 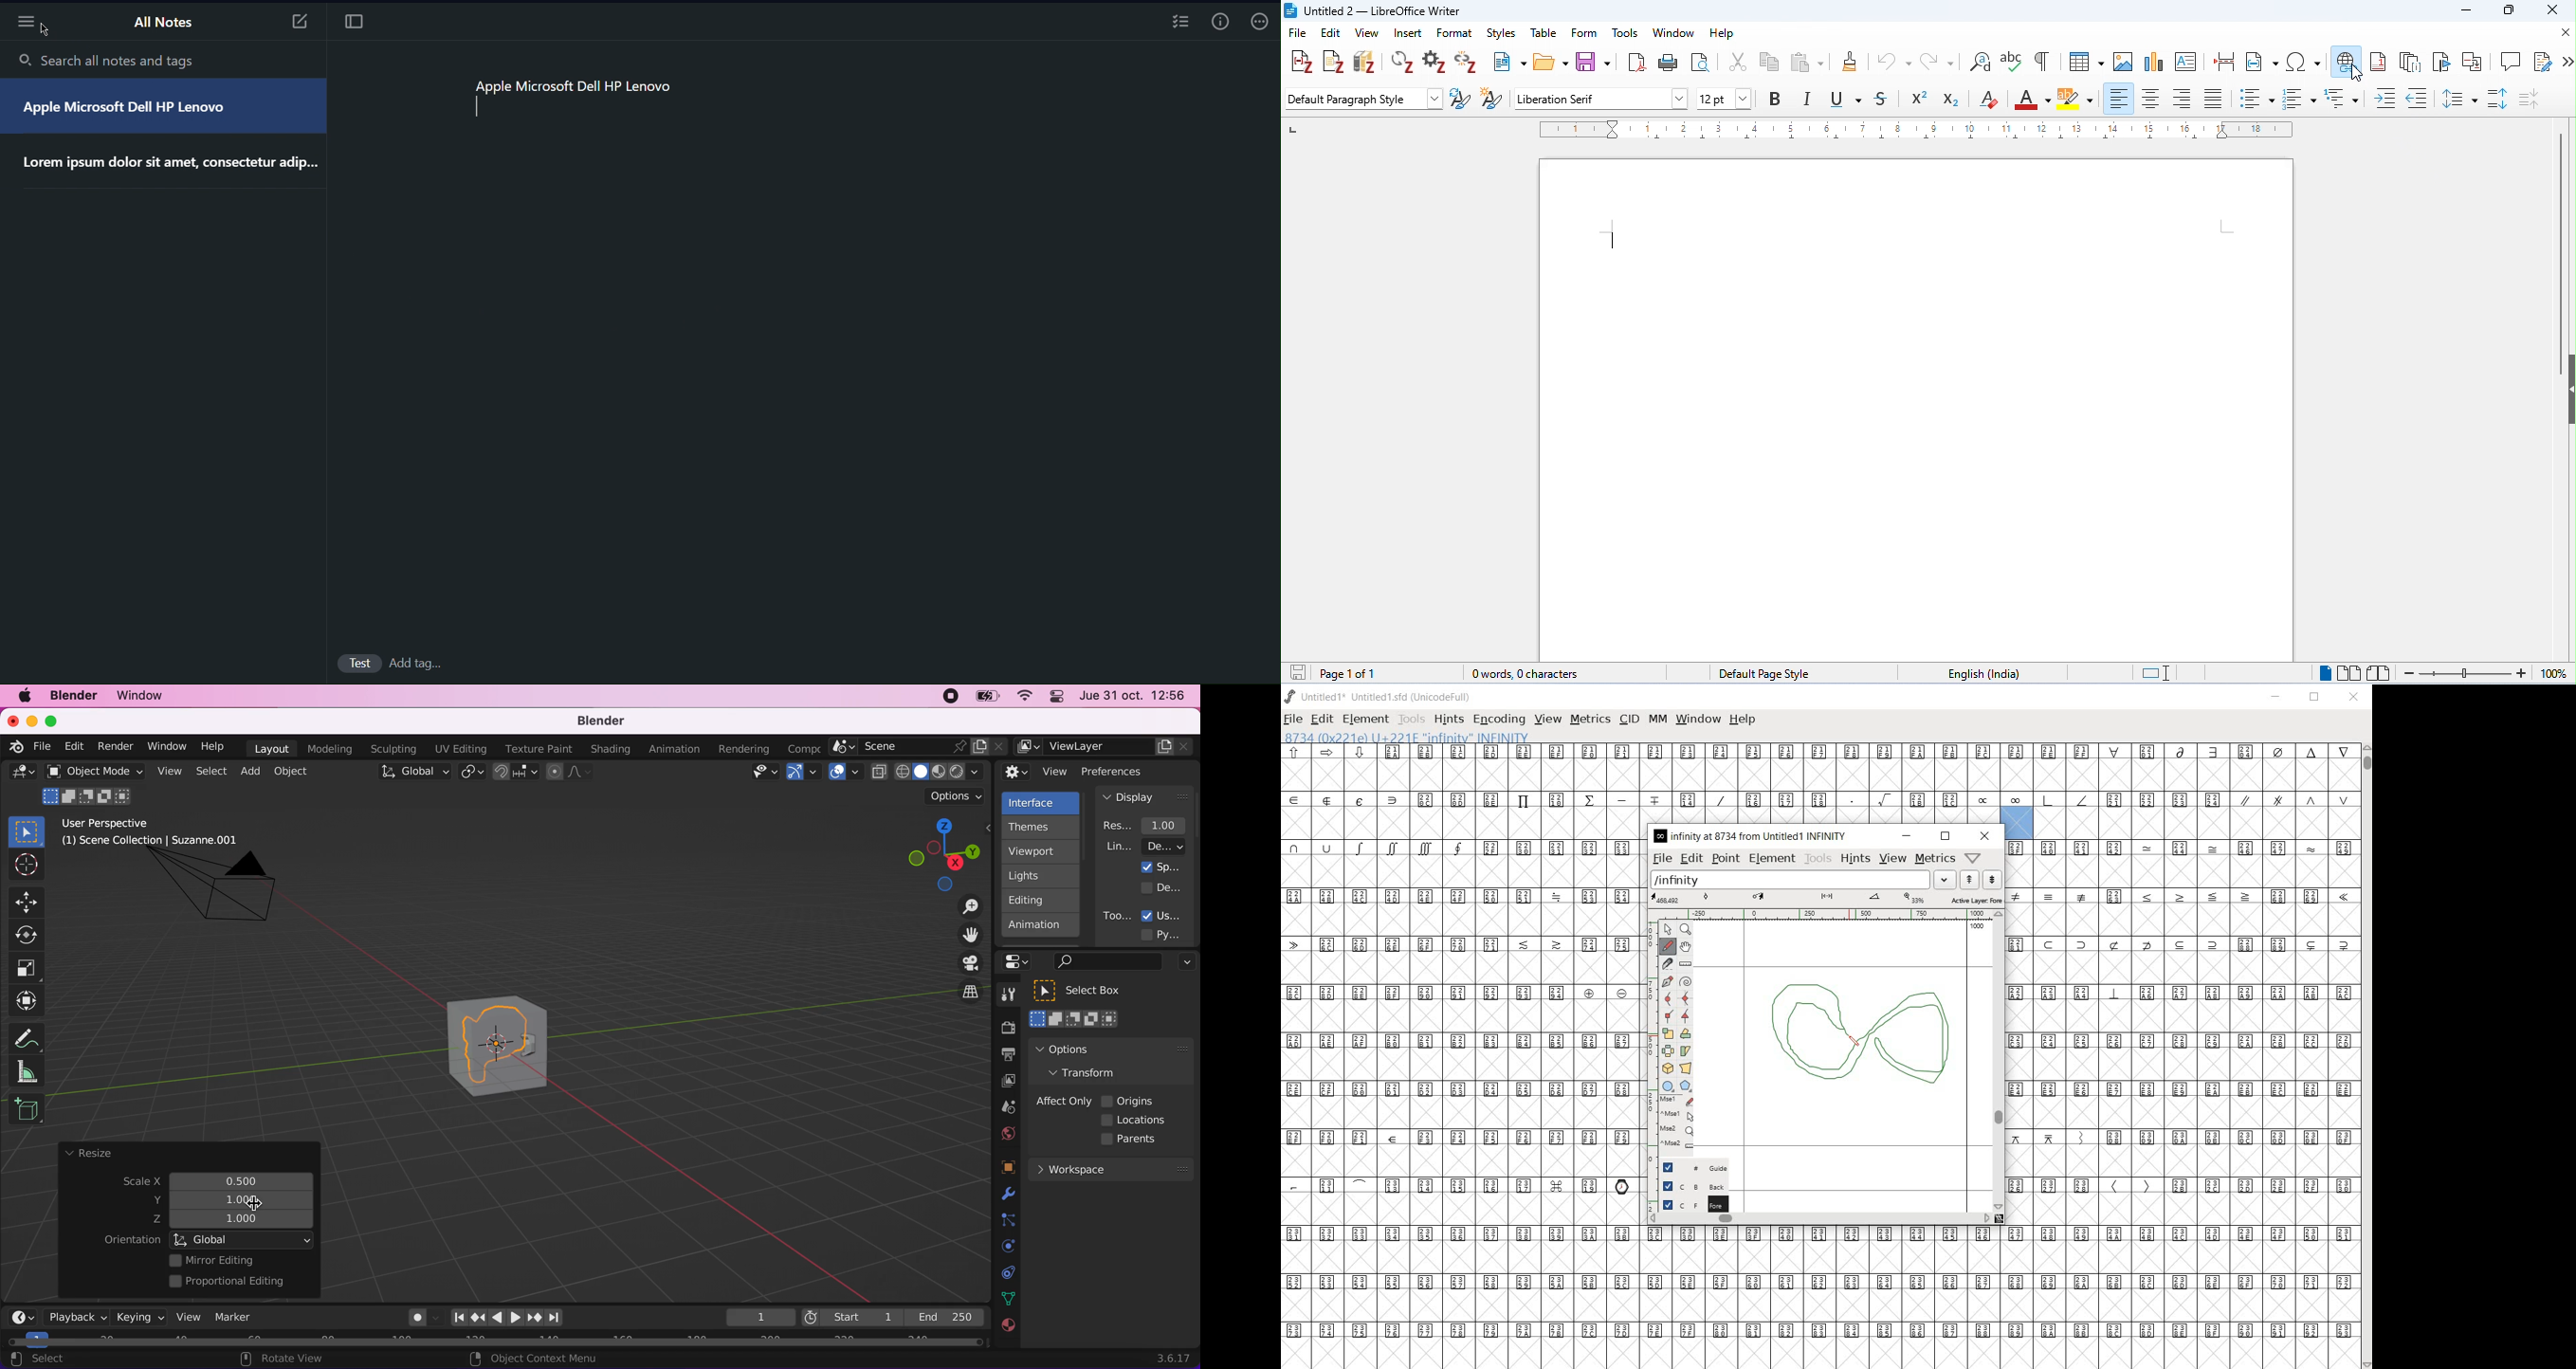 I want to click on book view, so click(x=2380, y=673).